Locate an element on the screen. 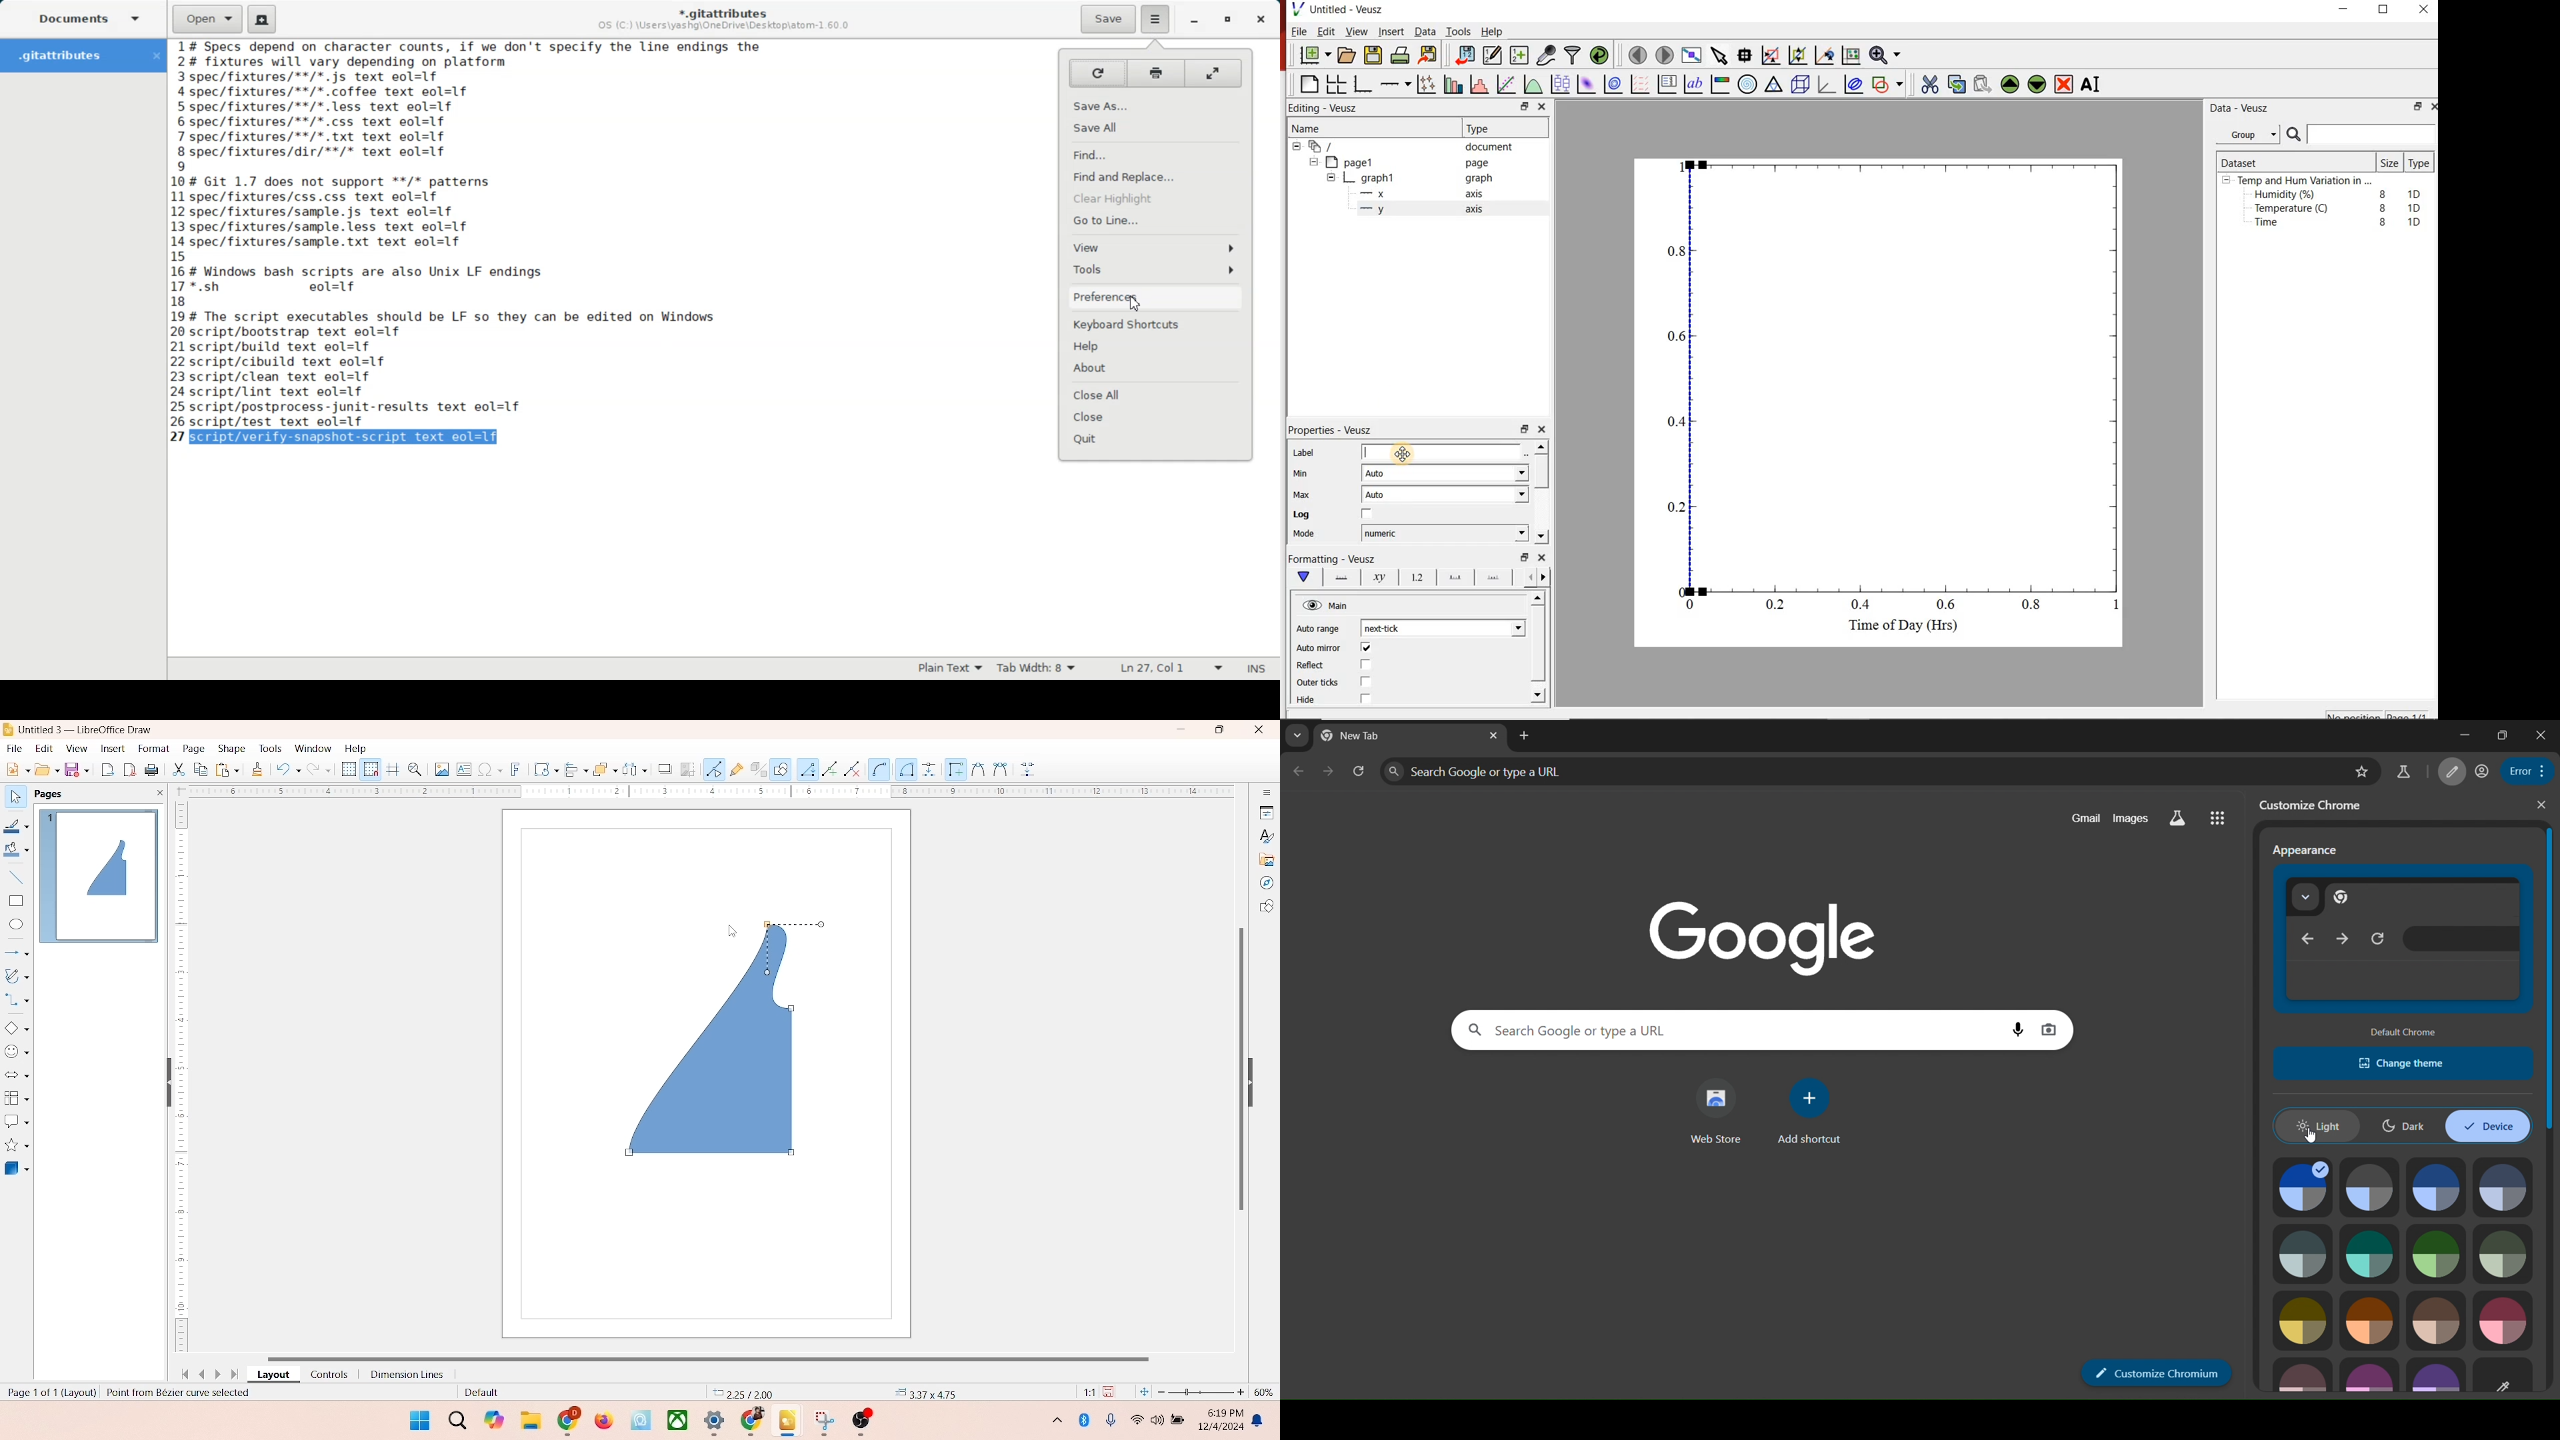  windows is located at coordinates (417, 1420).